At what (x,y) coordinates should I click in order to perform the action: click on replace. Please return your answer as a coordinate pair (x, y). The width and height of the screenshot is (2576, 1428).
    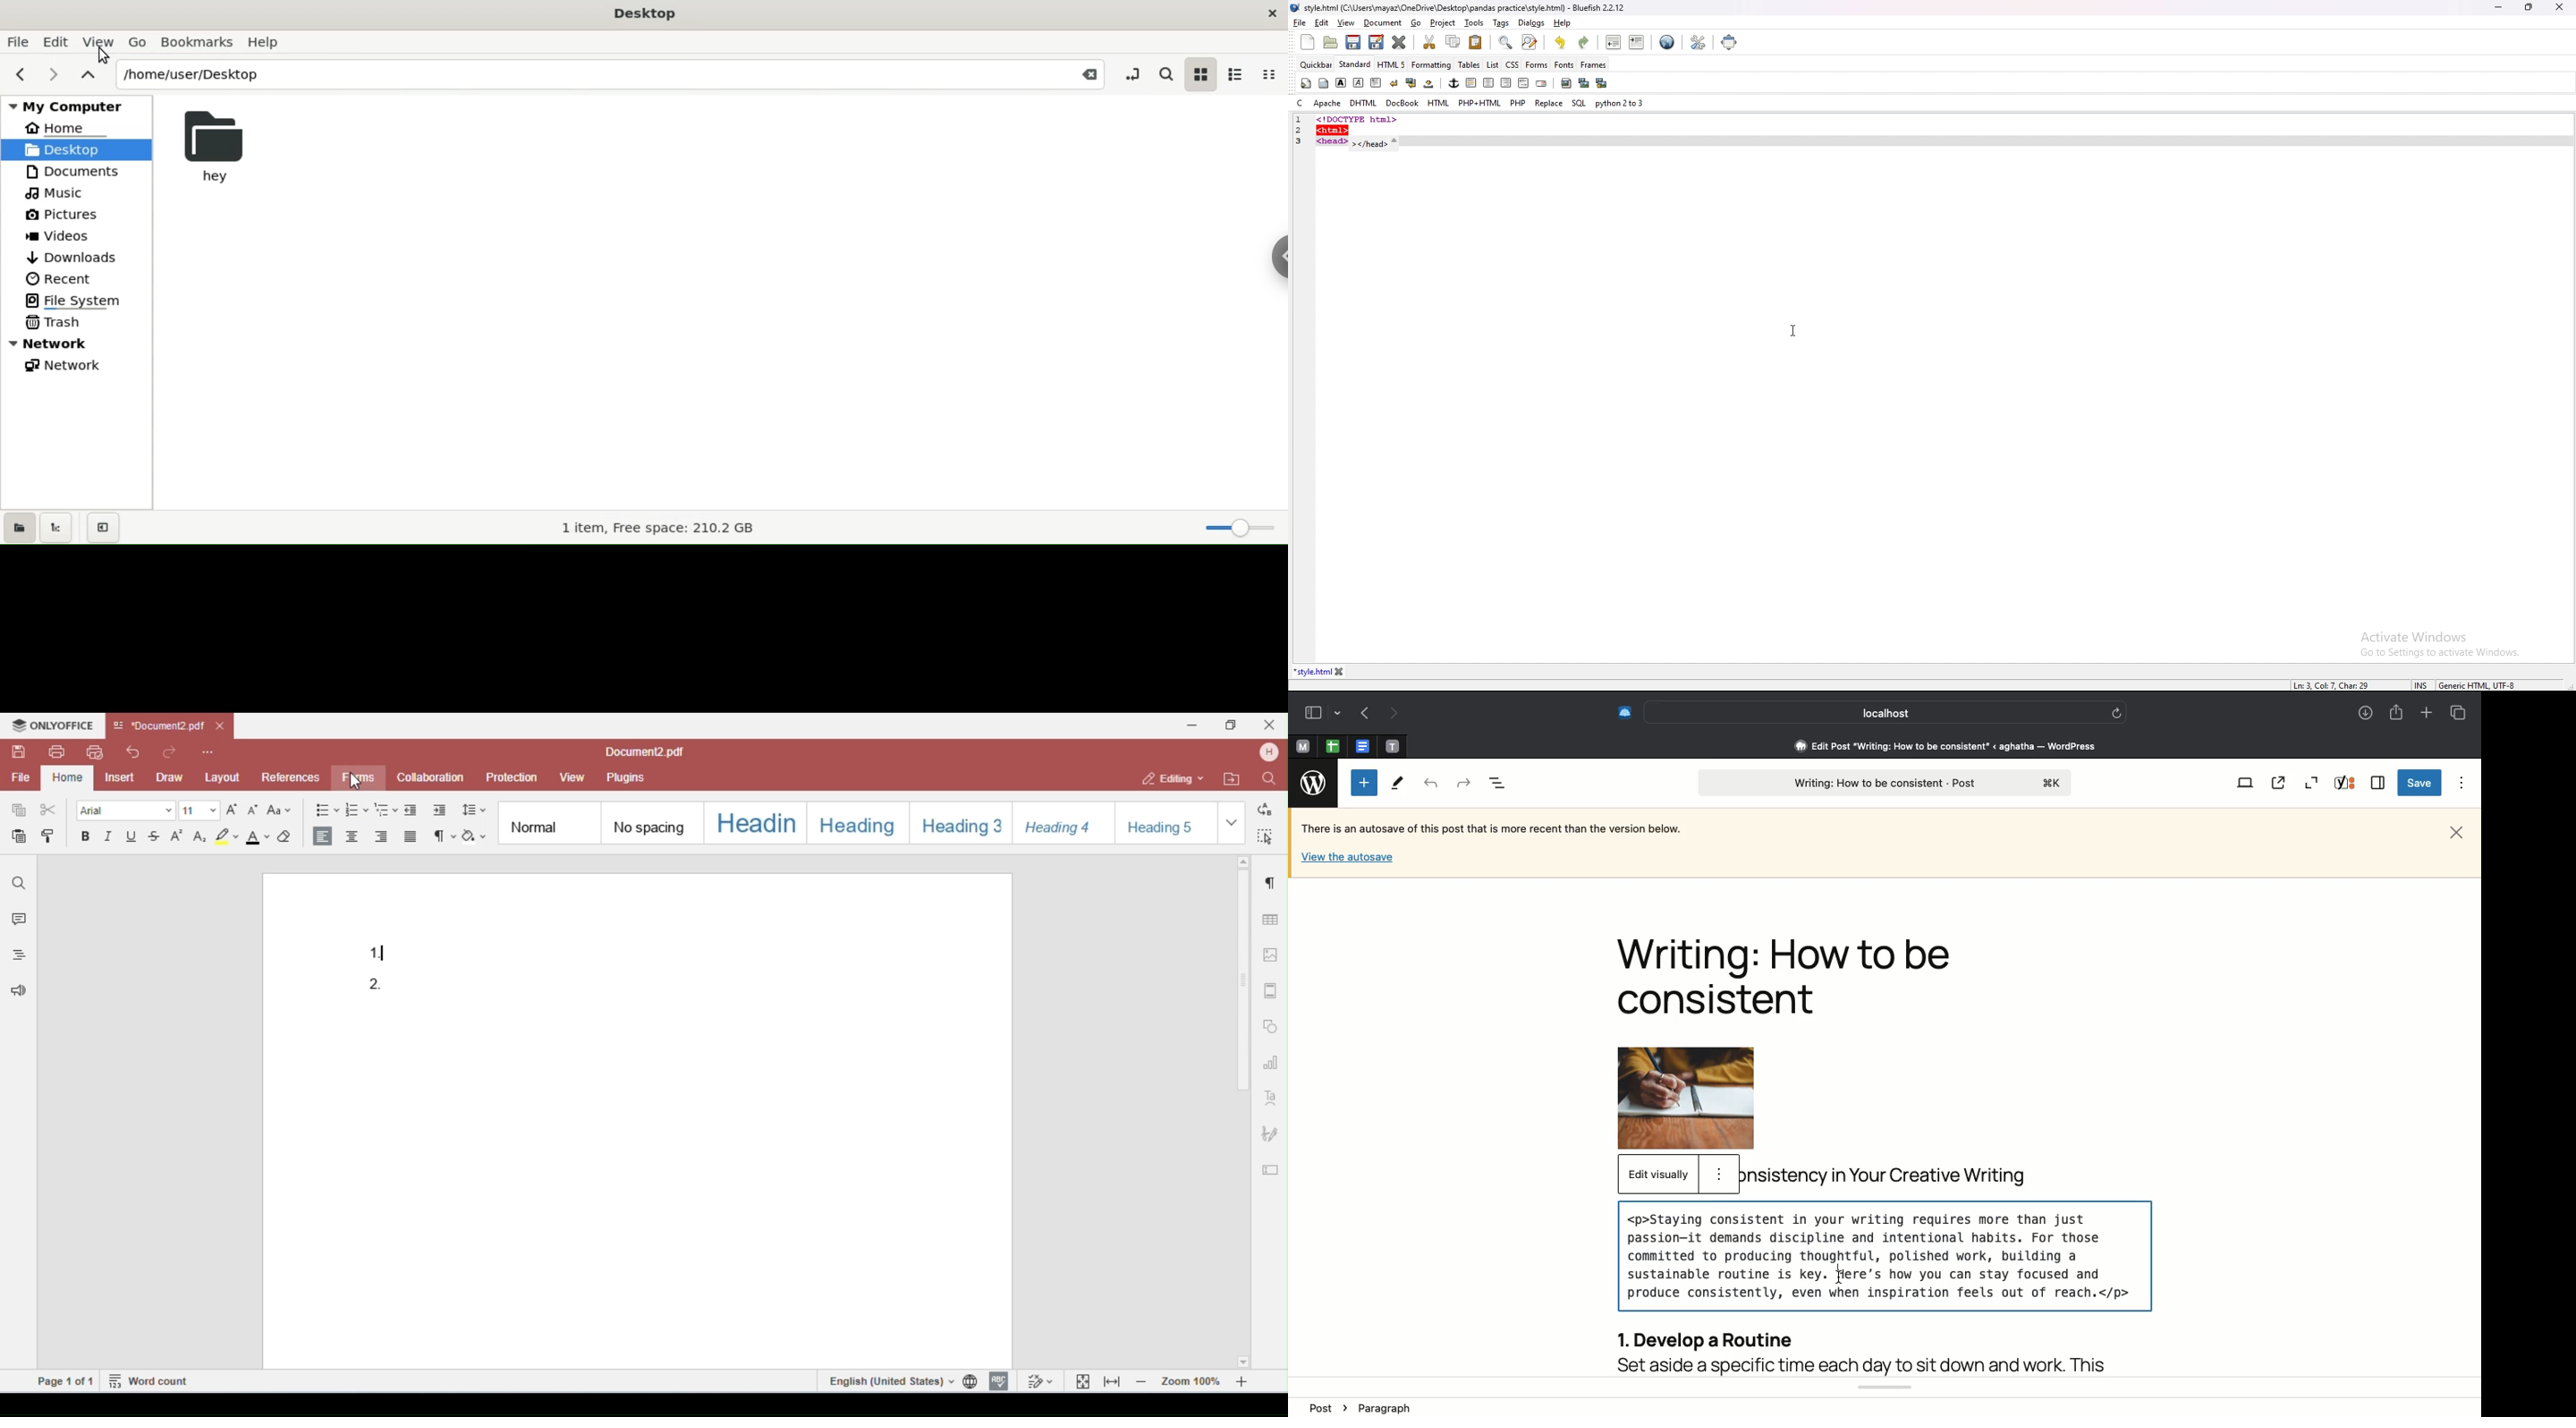
    Looking at the image, I should click on (1549, 103).